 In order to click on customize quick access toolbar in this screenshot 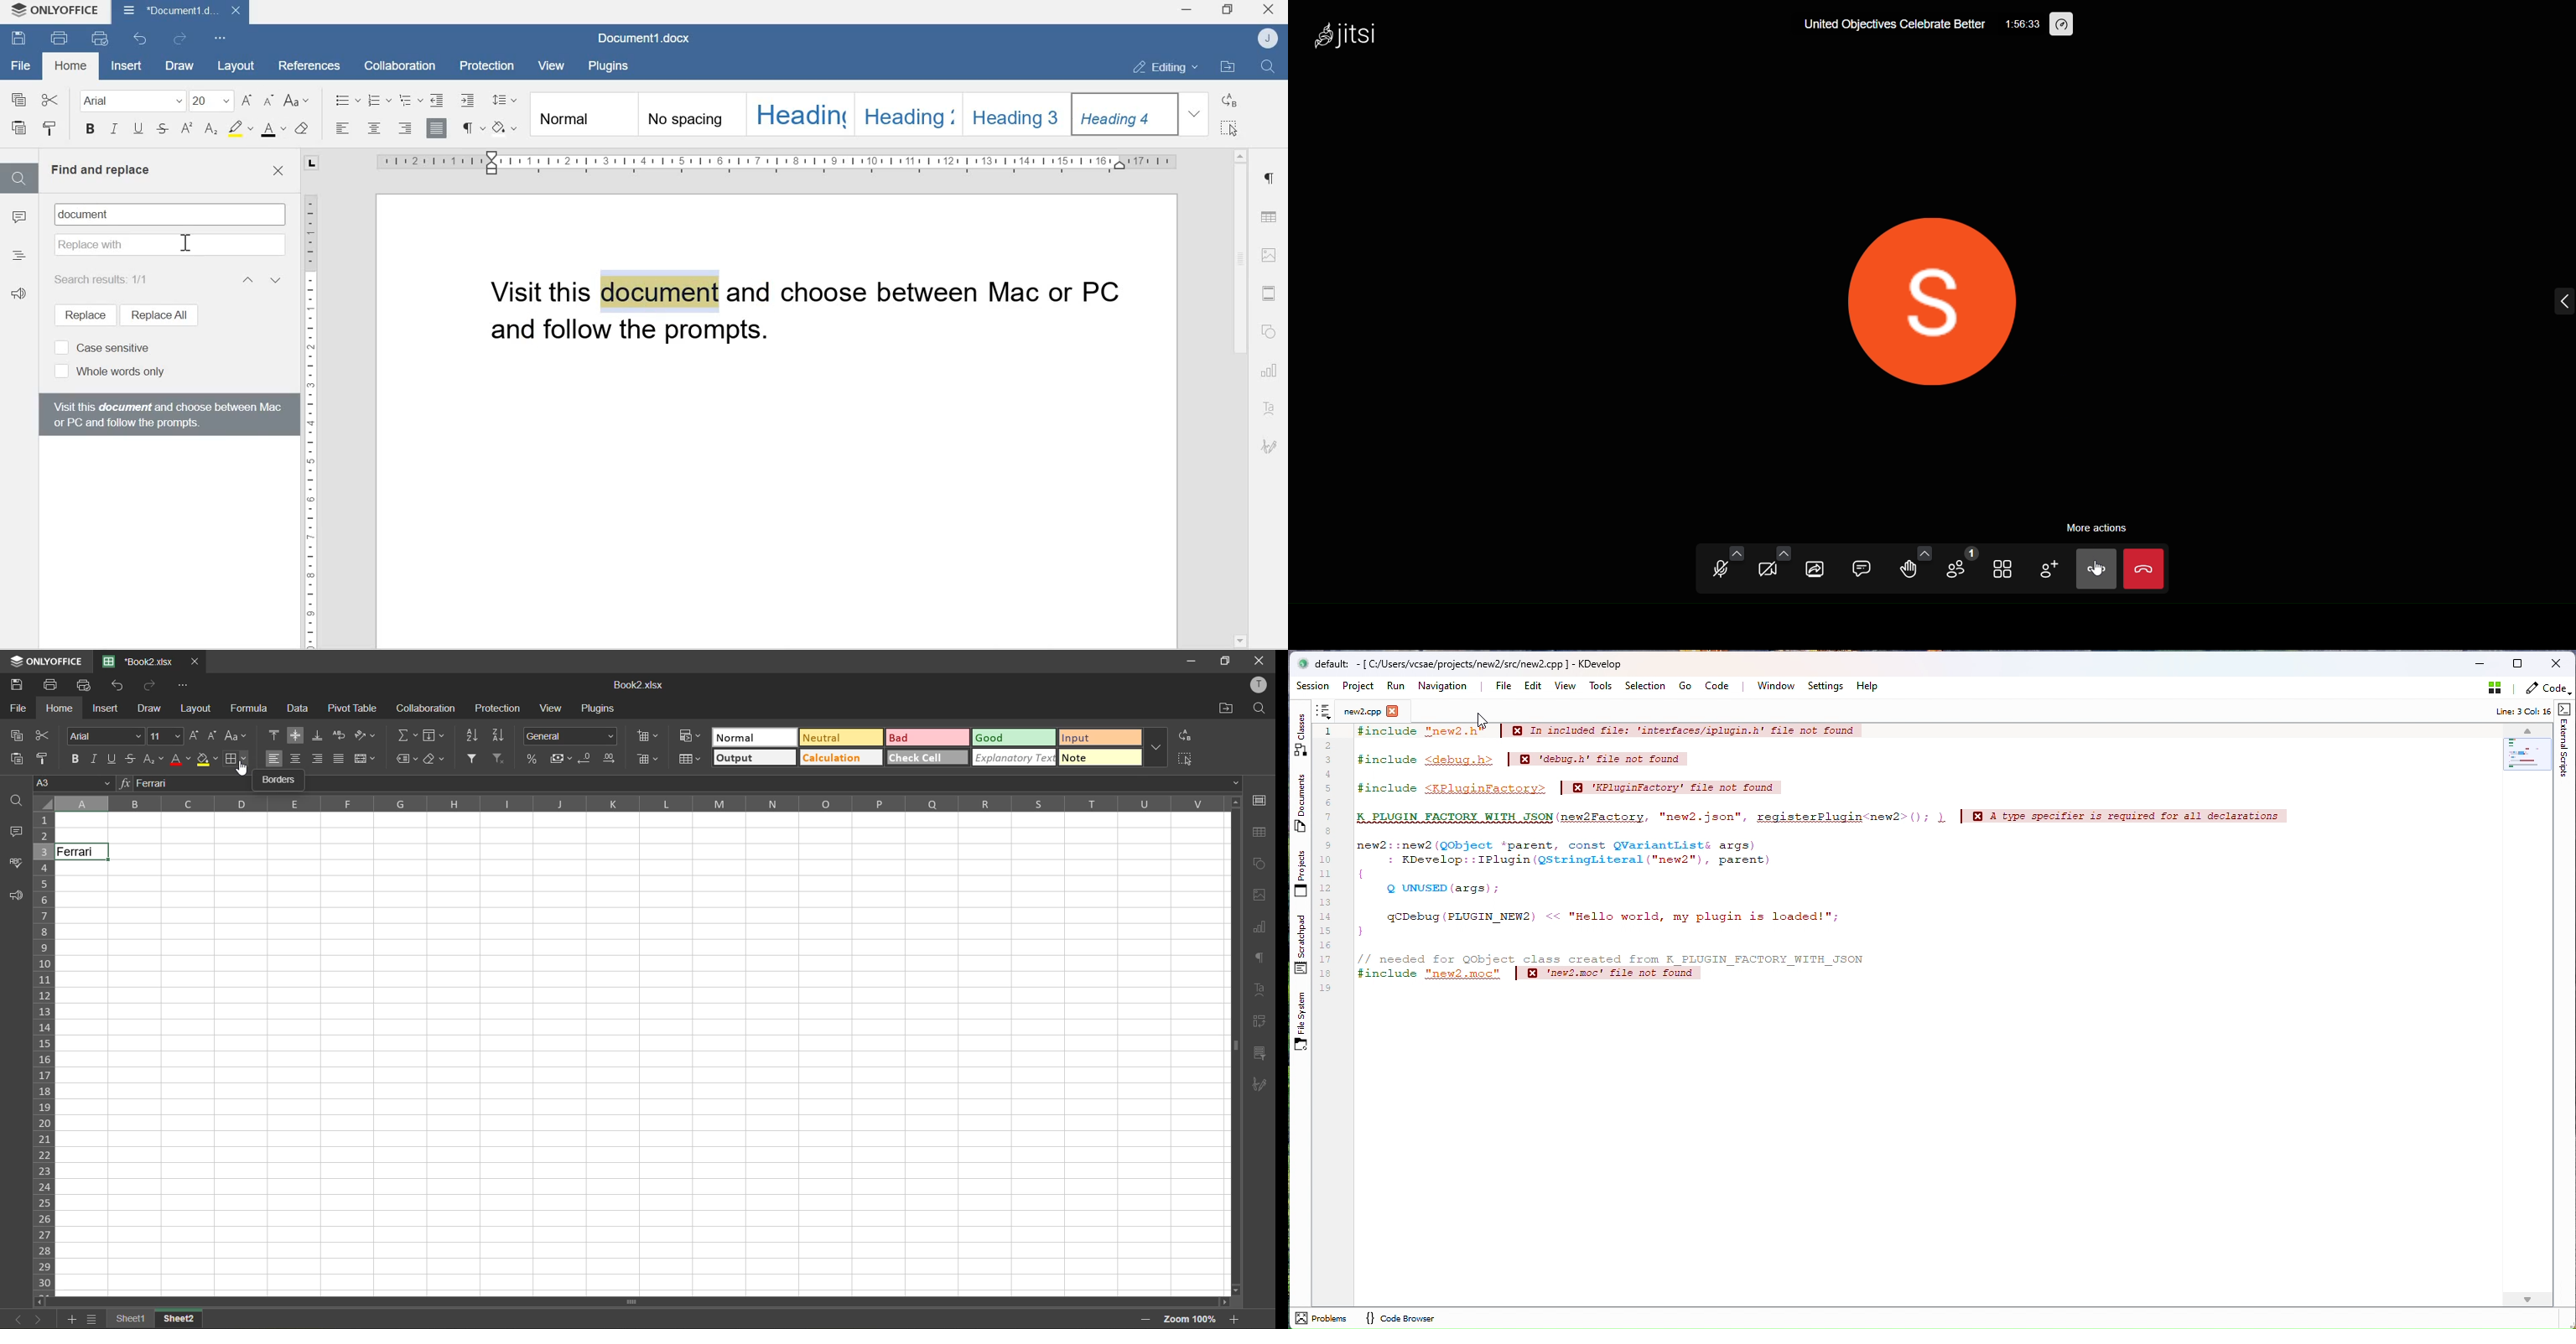, I will do `click(183, 685)`.